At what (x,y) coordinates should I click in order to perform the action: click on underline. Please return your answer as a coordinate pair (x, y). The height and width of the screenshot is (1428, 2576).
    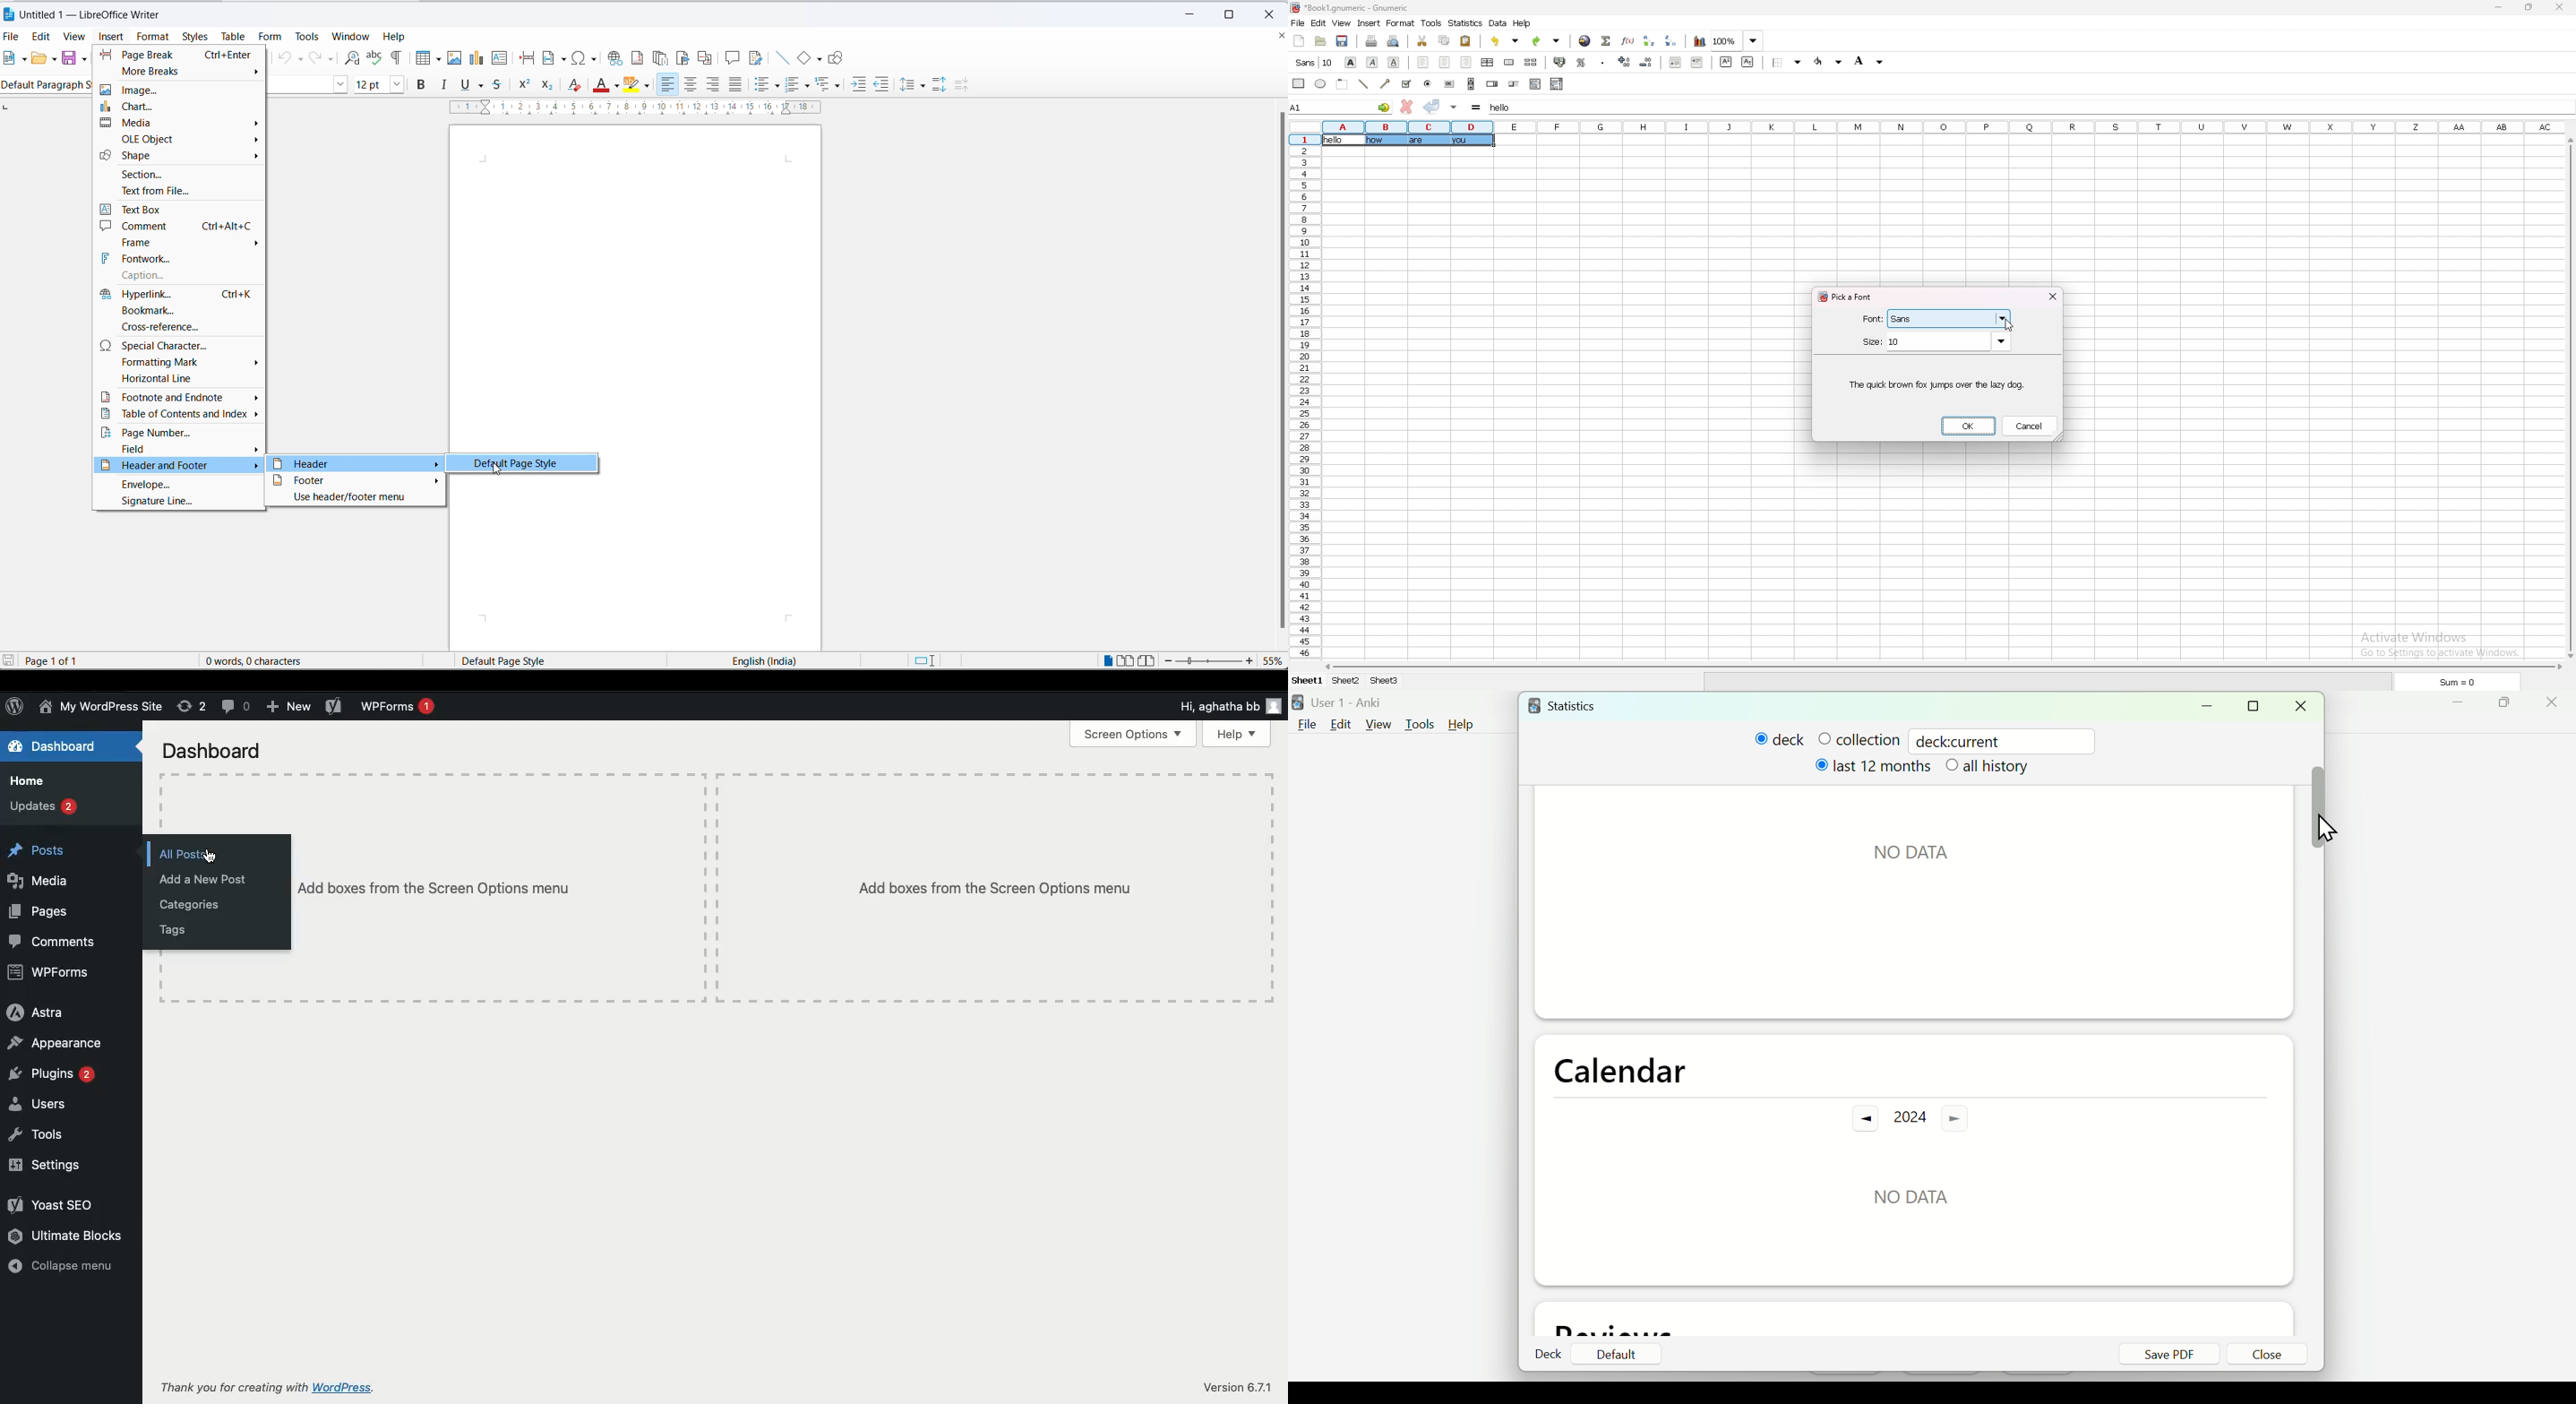
    Looking at the image, I should click on (1393, 62).